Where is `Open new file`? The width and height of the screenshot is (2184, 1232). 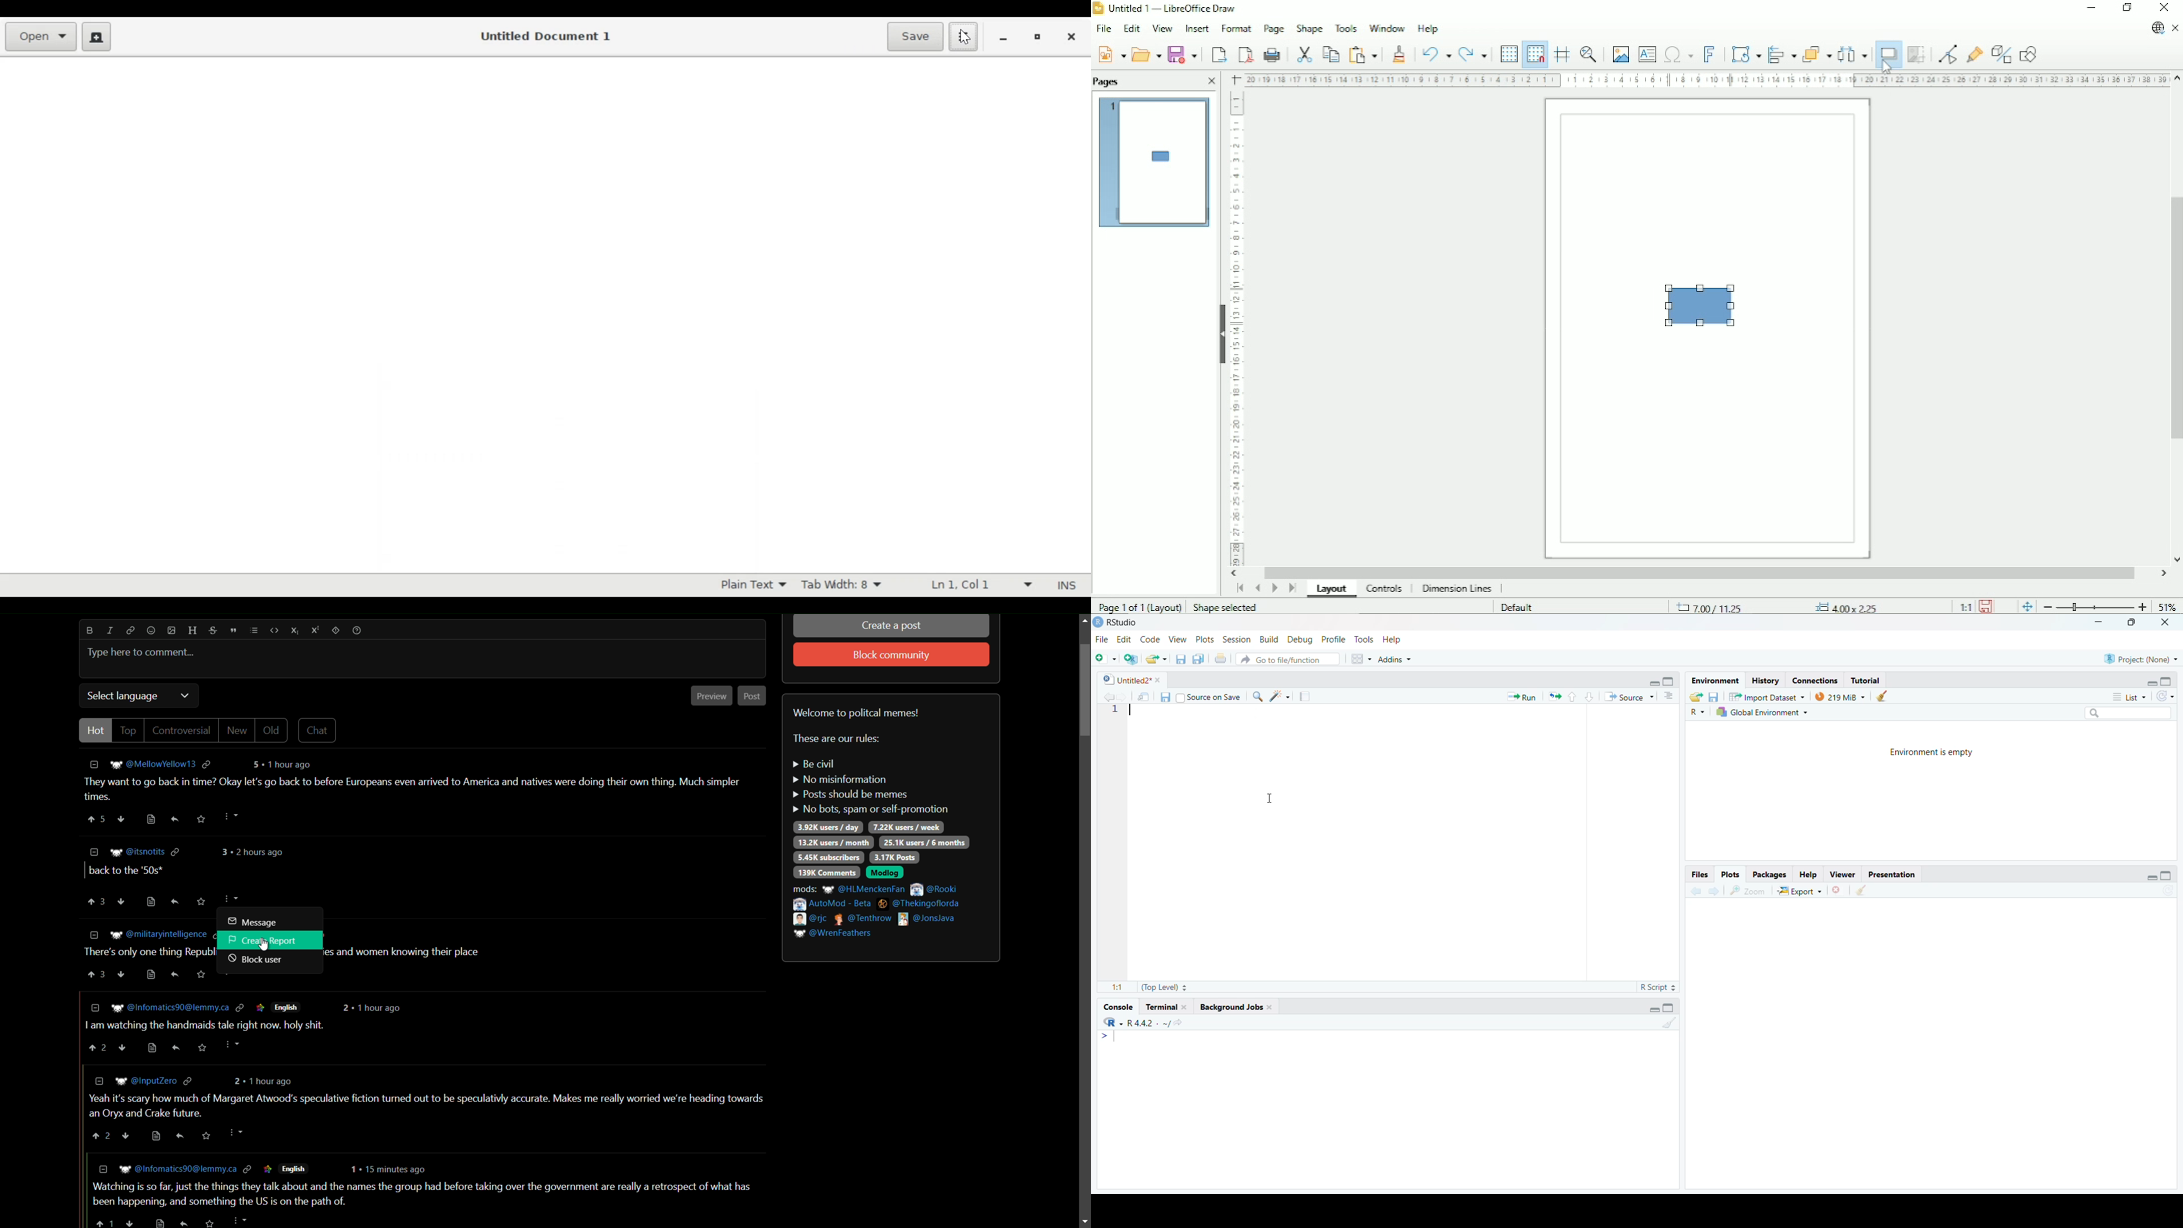 Open new file is located at coordinates (1106, 659).